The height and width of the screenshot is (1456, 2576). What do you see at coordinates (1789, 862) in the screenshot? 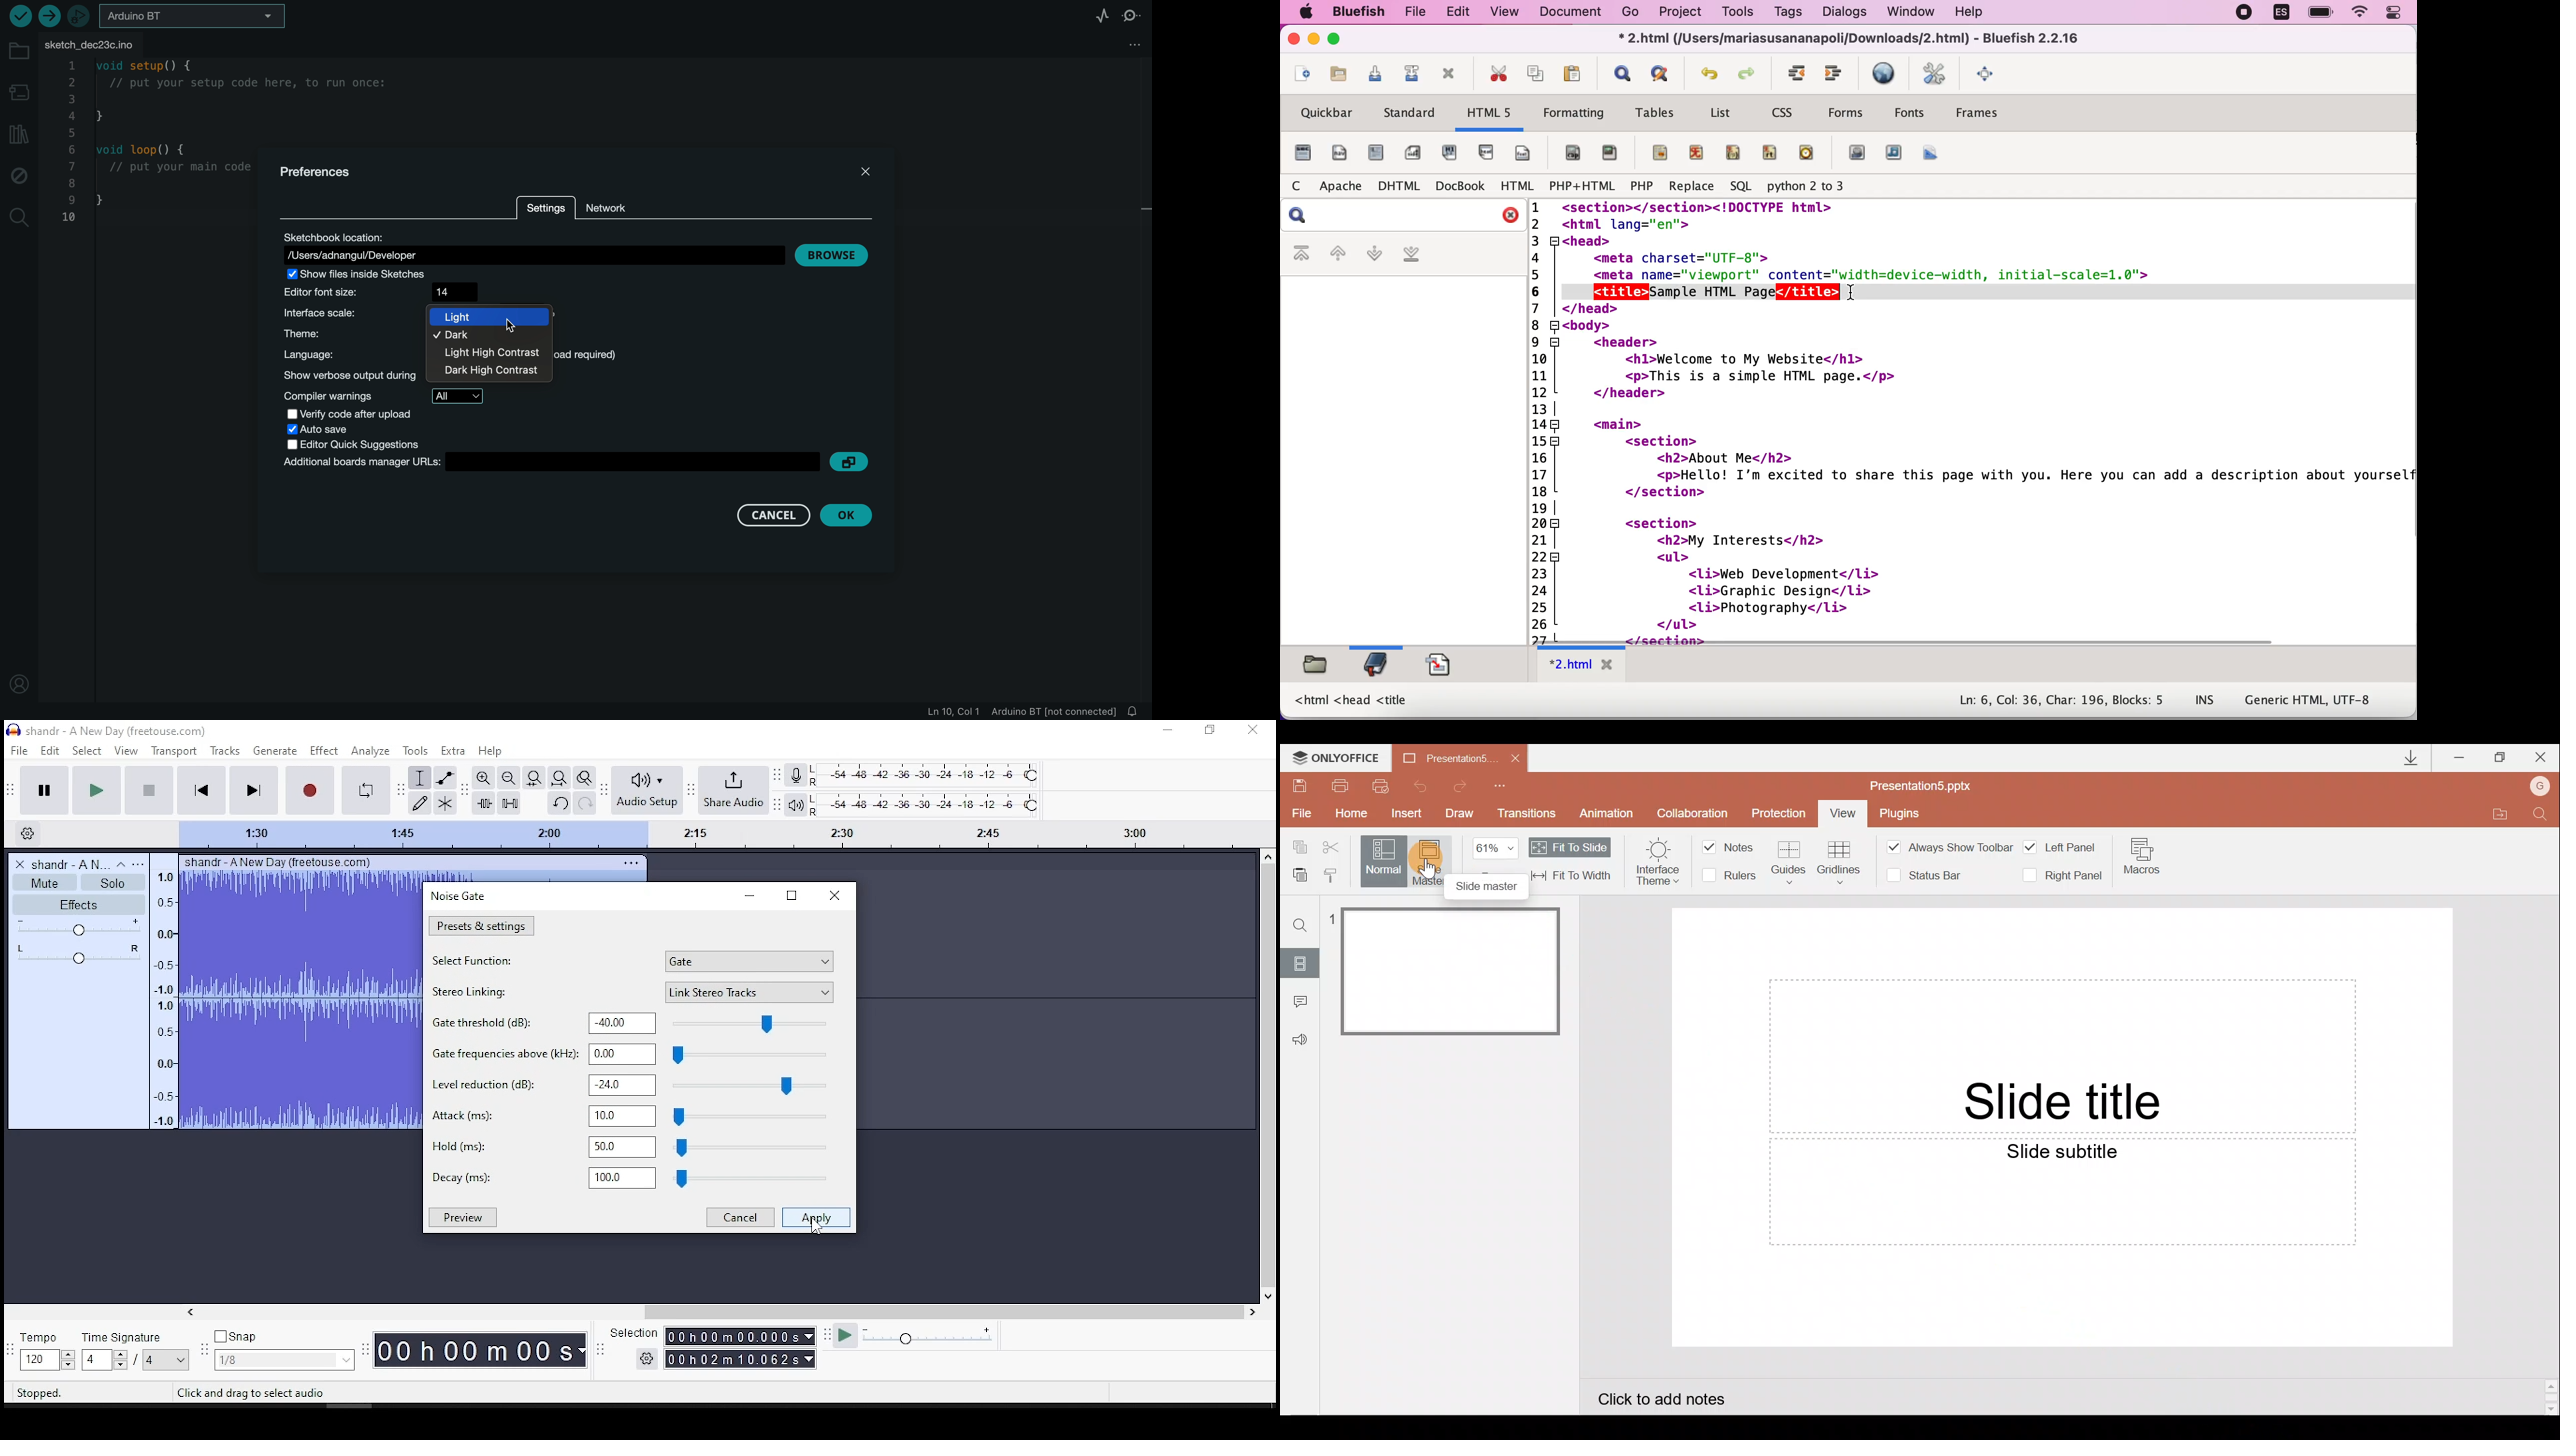
I see `Guides` at bounding box center [1789, 862].